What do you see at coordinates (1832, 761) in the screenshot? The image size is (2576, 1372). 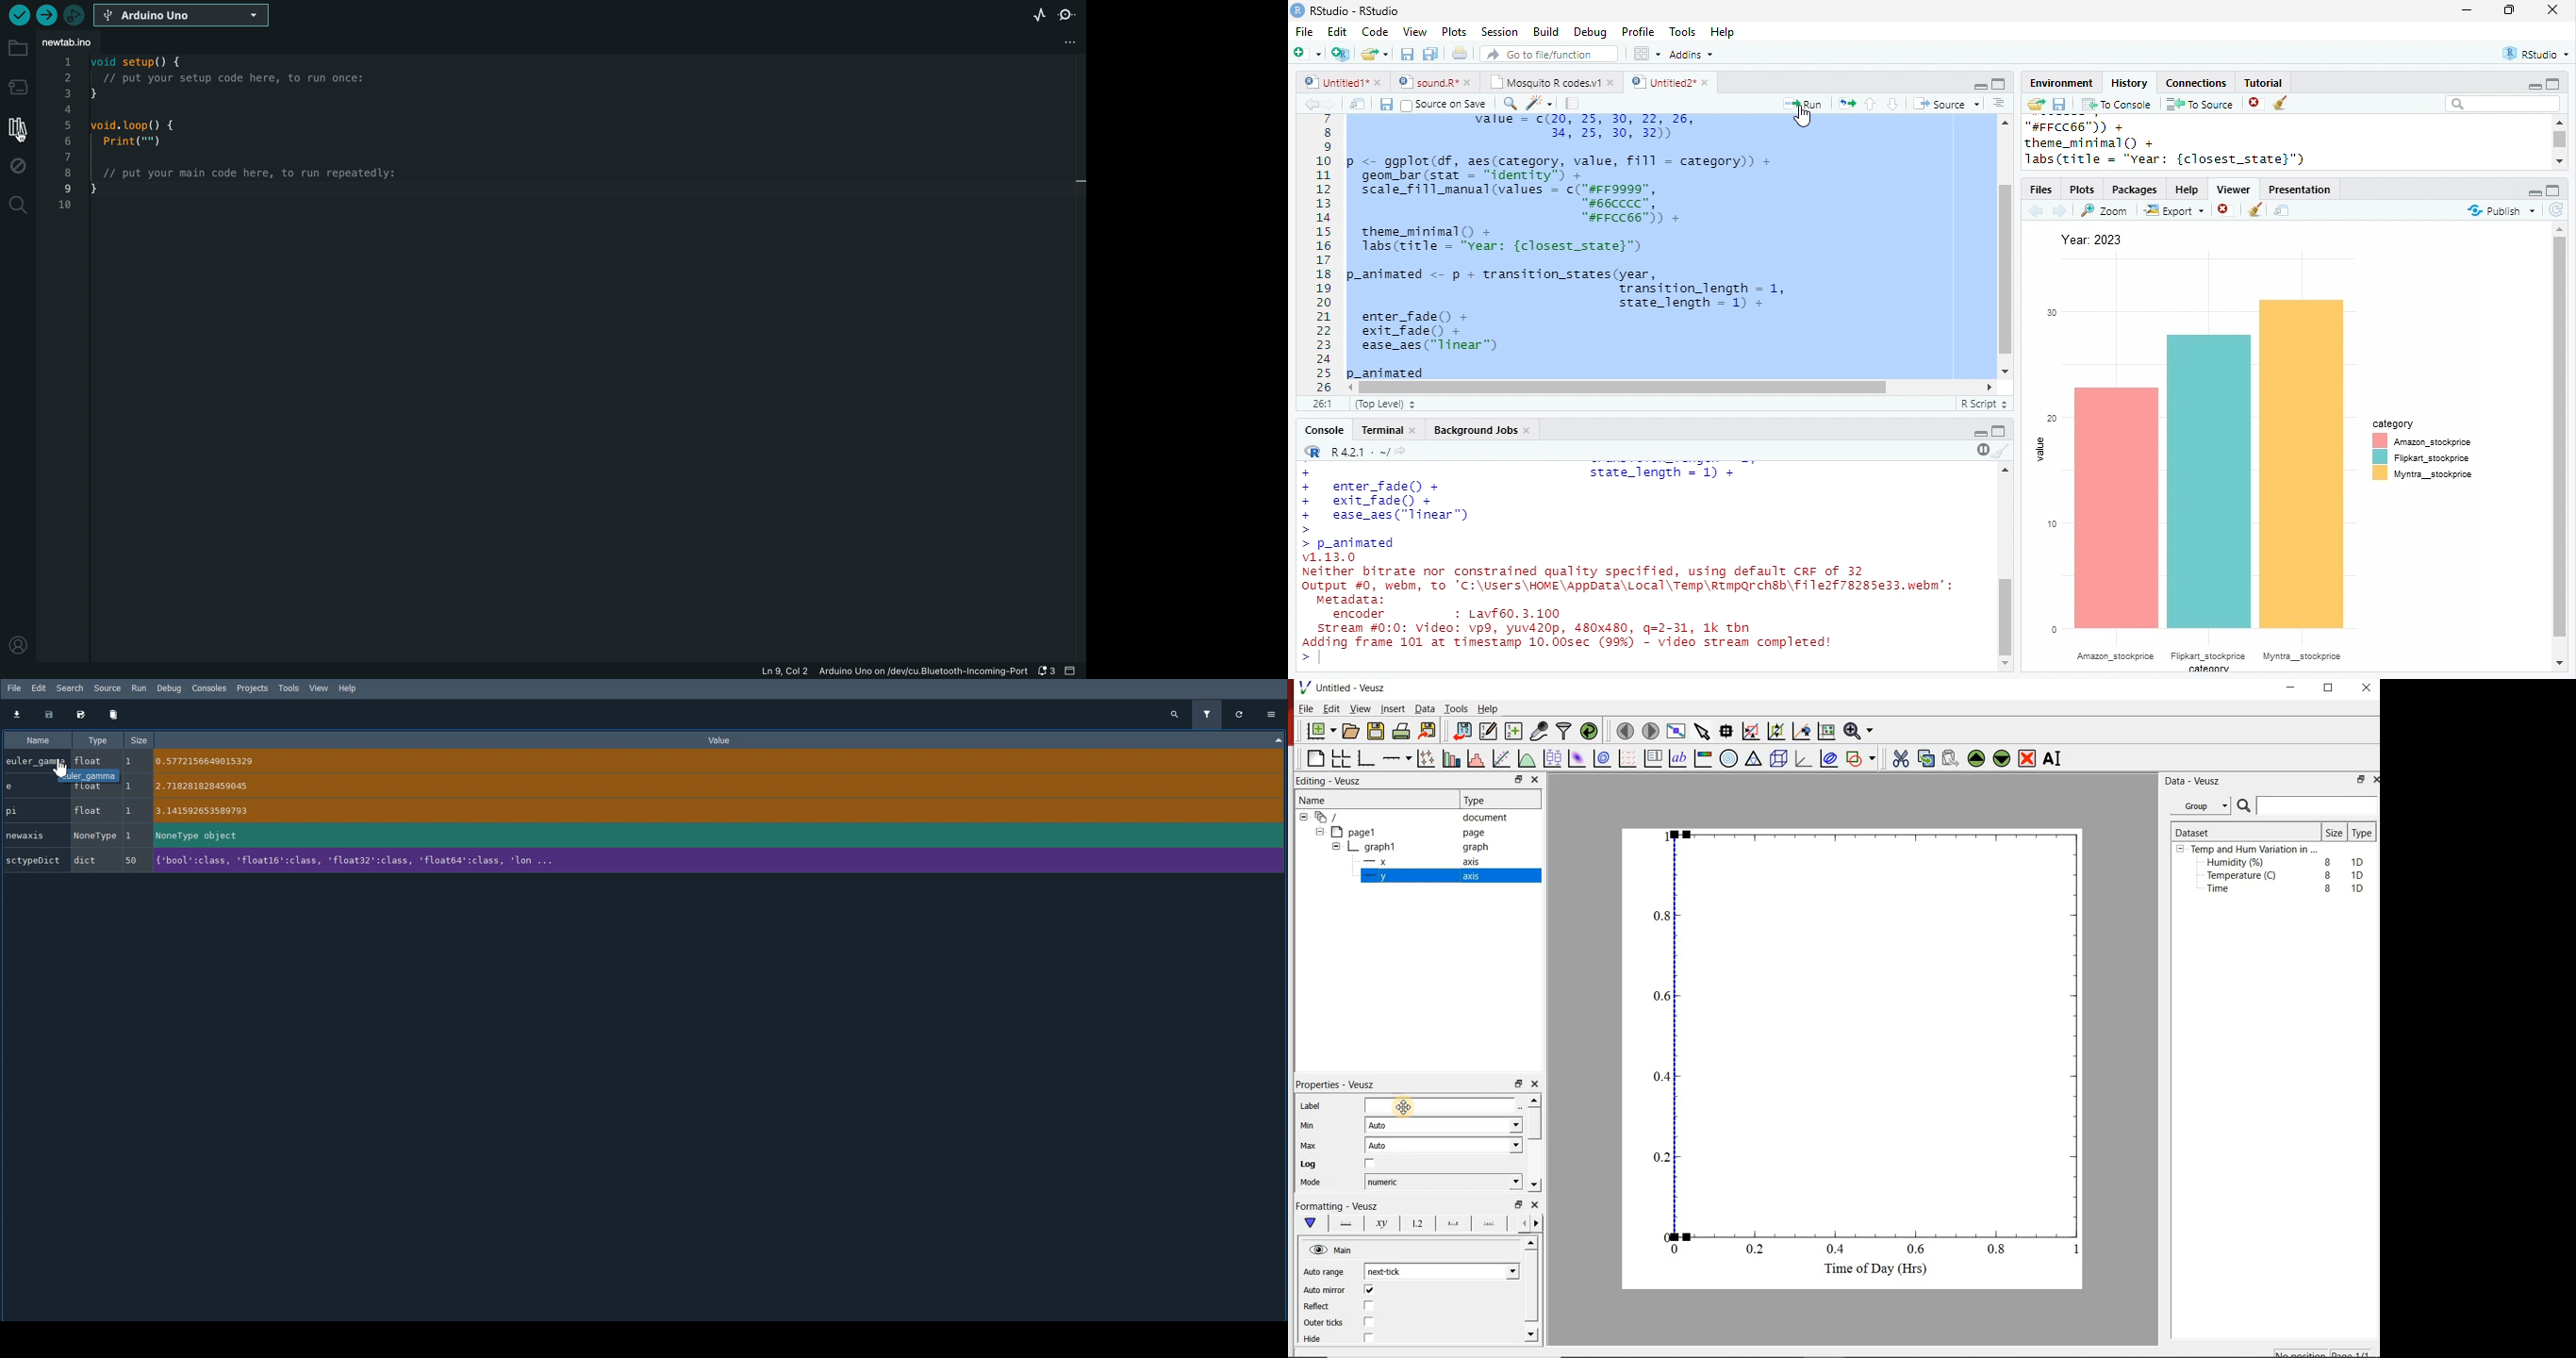 I see `plot covariance ellipses` at bounding box center [1832, 761].